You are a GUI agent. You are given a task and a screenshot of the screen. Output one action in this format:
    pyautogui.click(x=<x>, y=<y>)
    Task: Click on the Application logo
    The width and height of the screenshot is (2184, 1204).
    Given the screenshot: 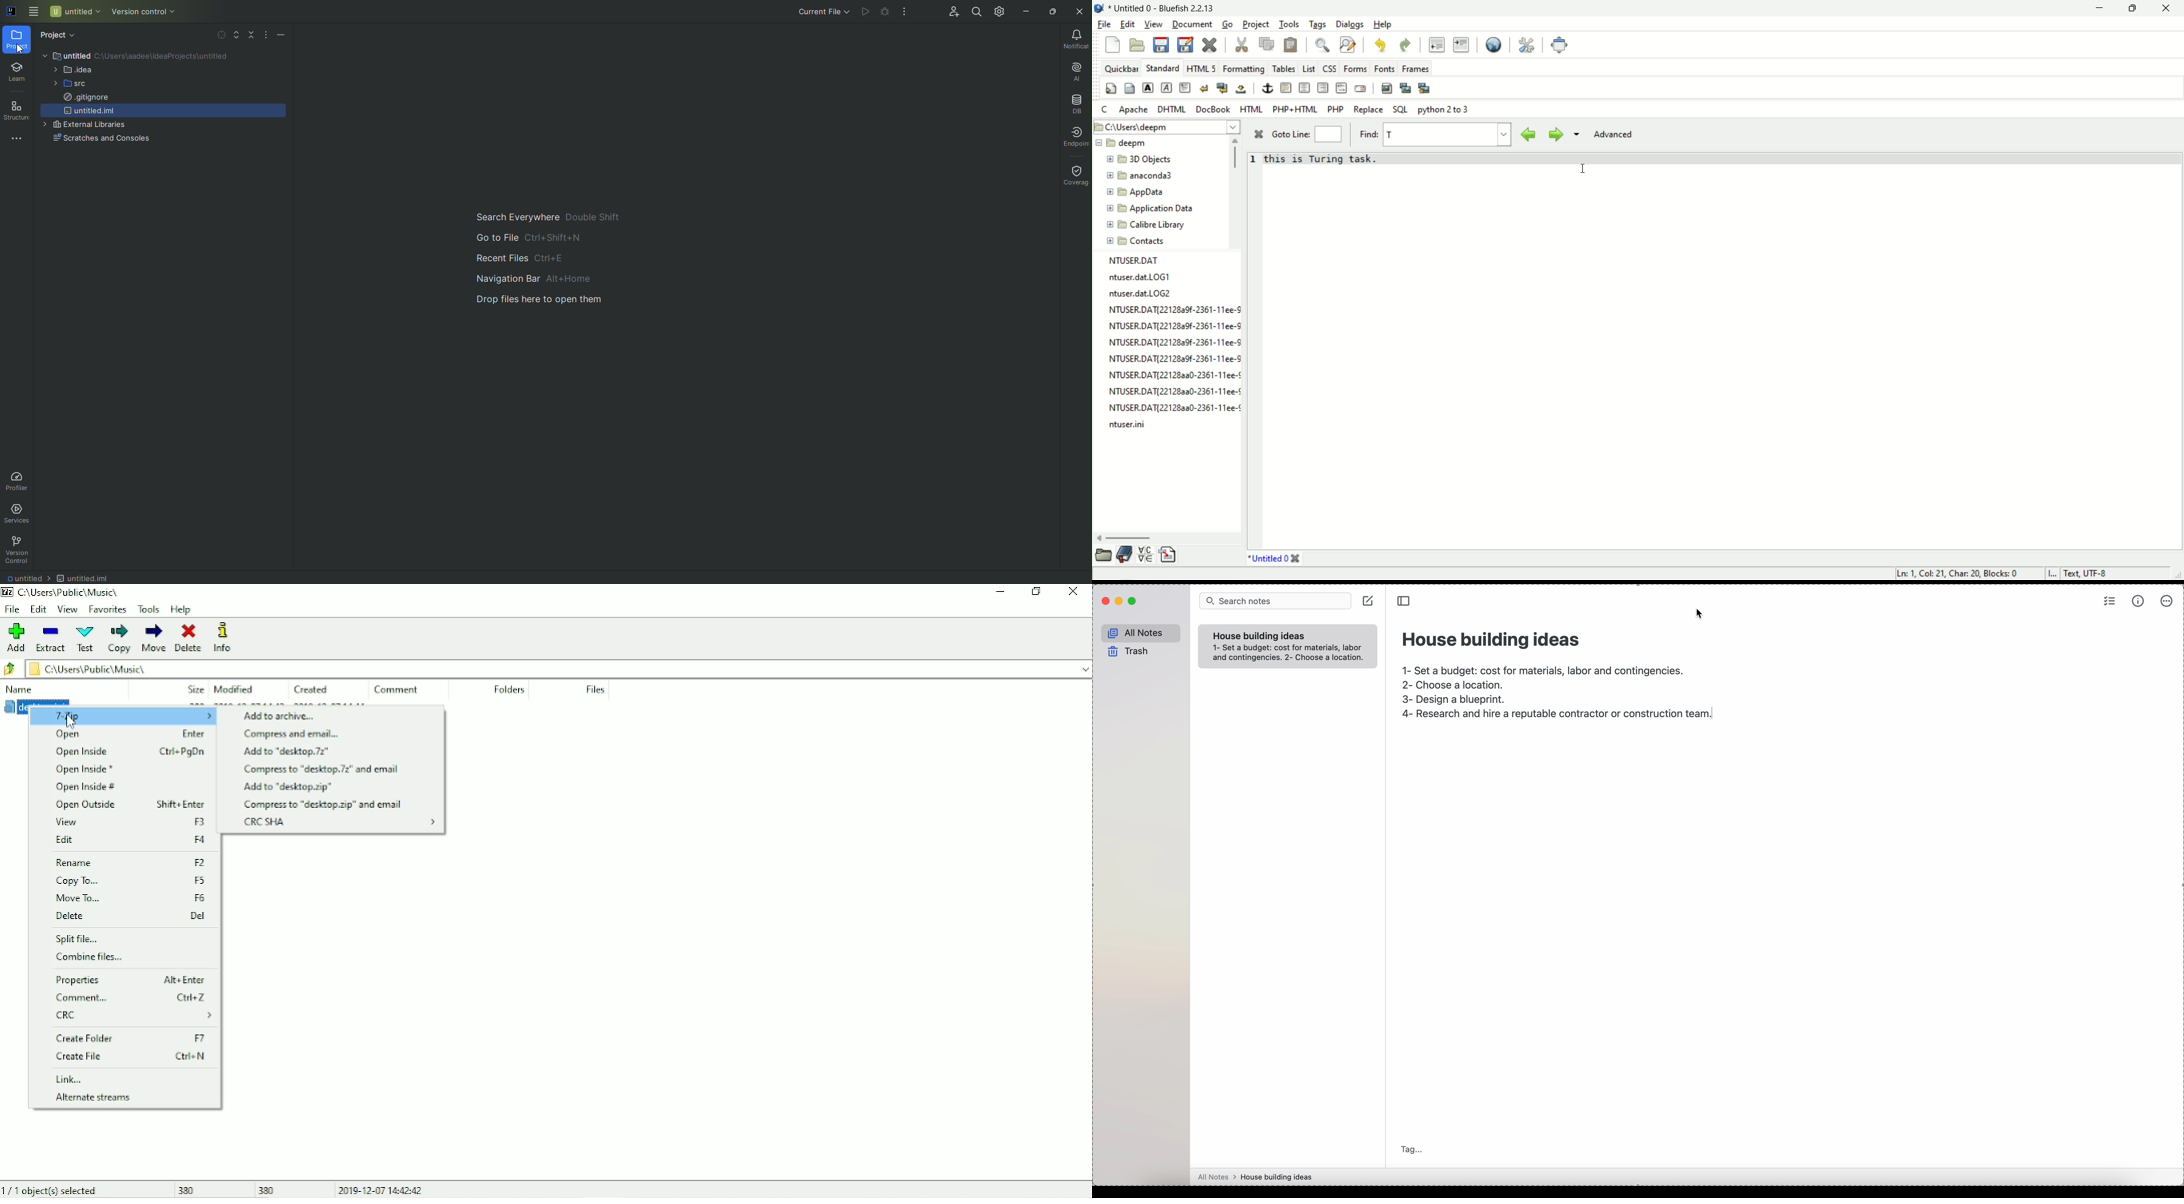 What is the action you would take?
    pyautogui.click(x=9, y=12)
    